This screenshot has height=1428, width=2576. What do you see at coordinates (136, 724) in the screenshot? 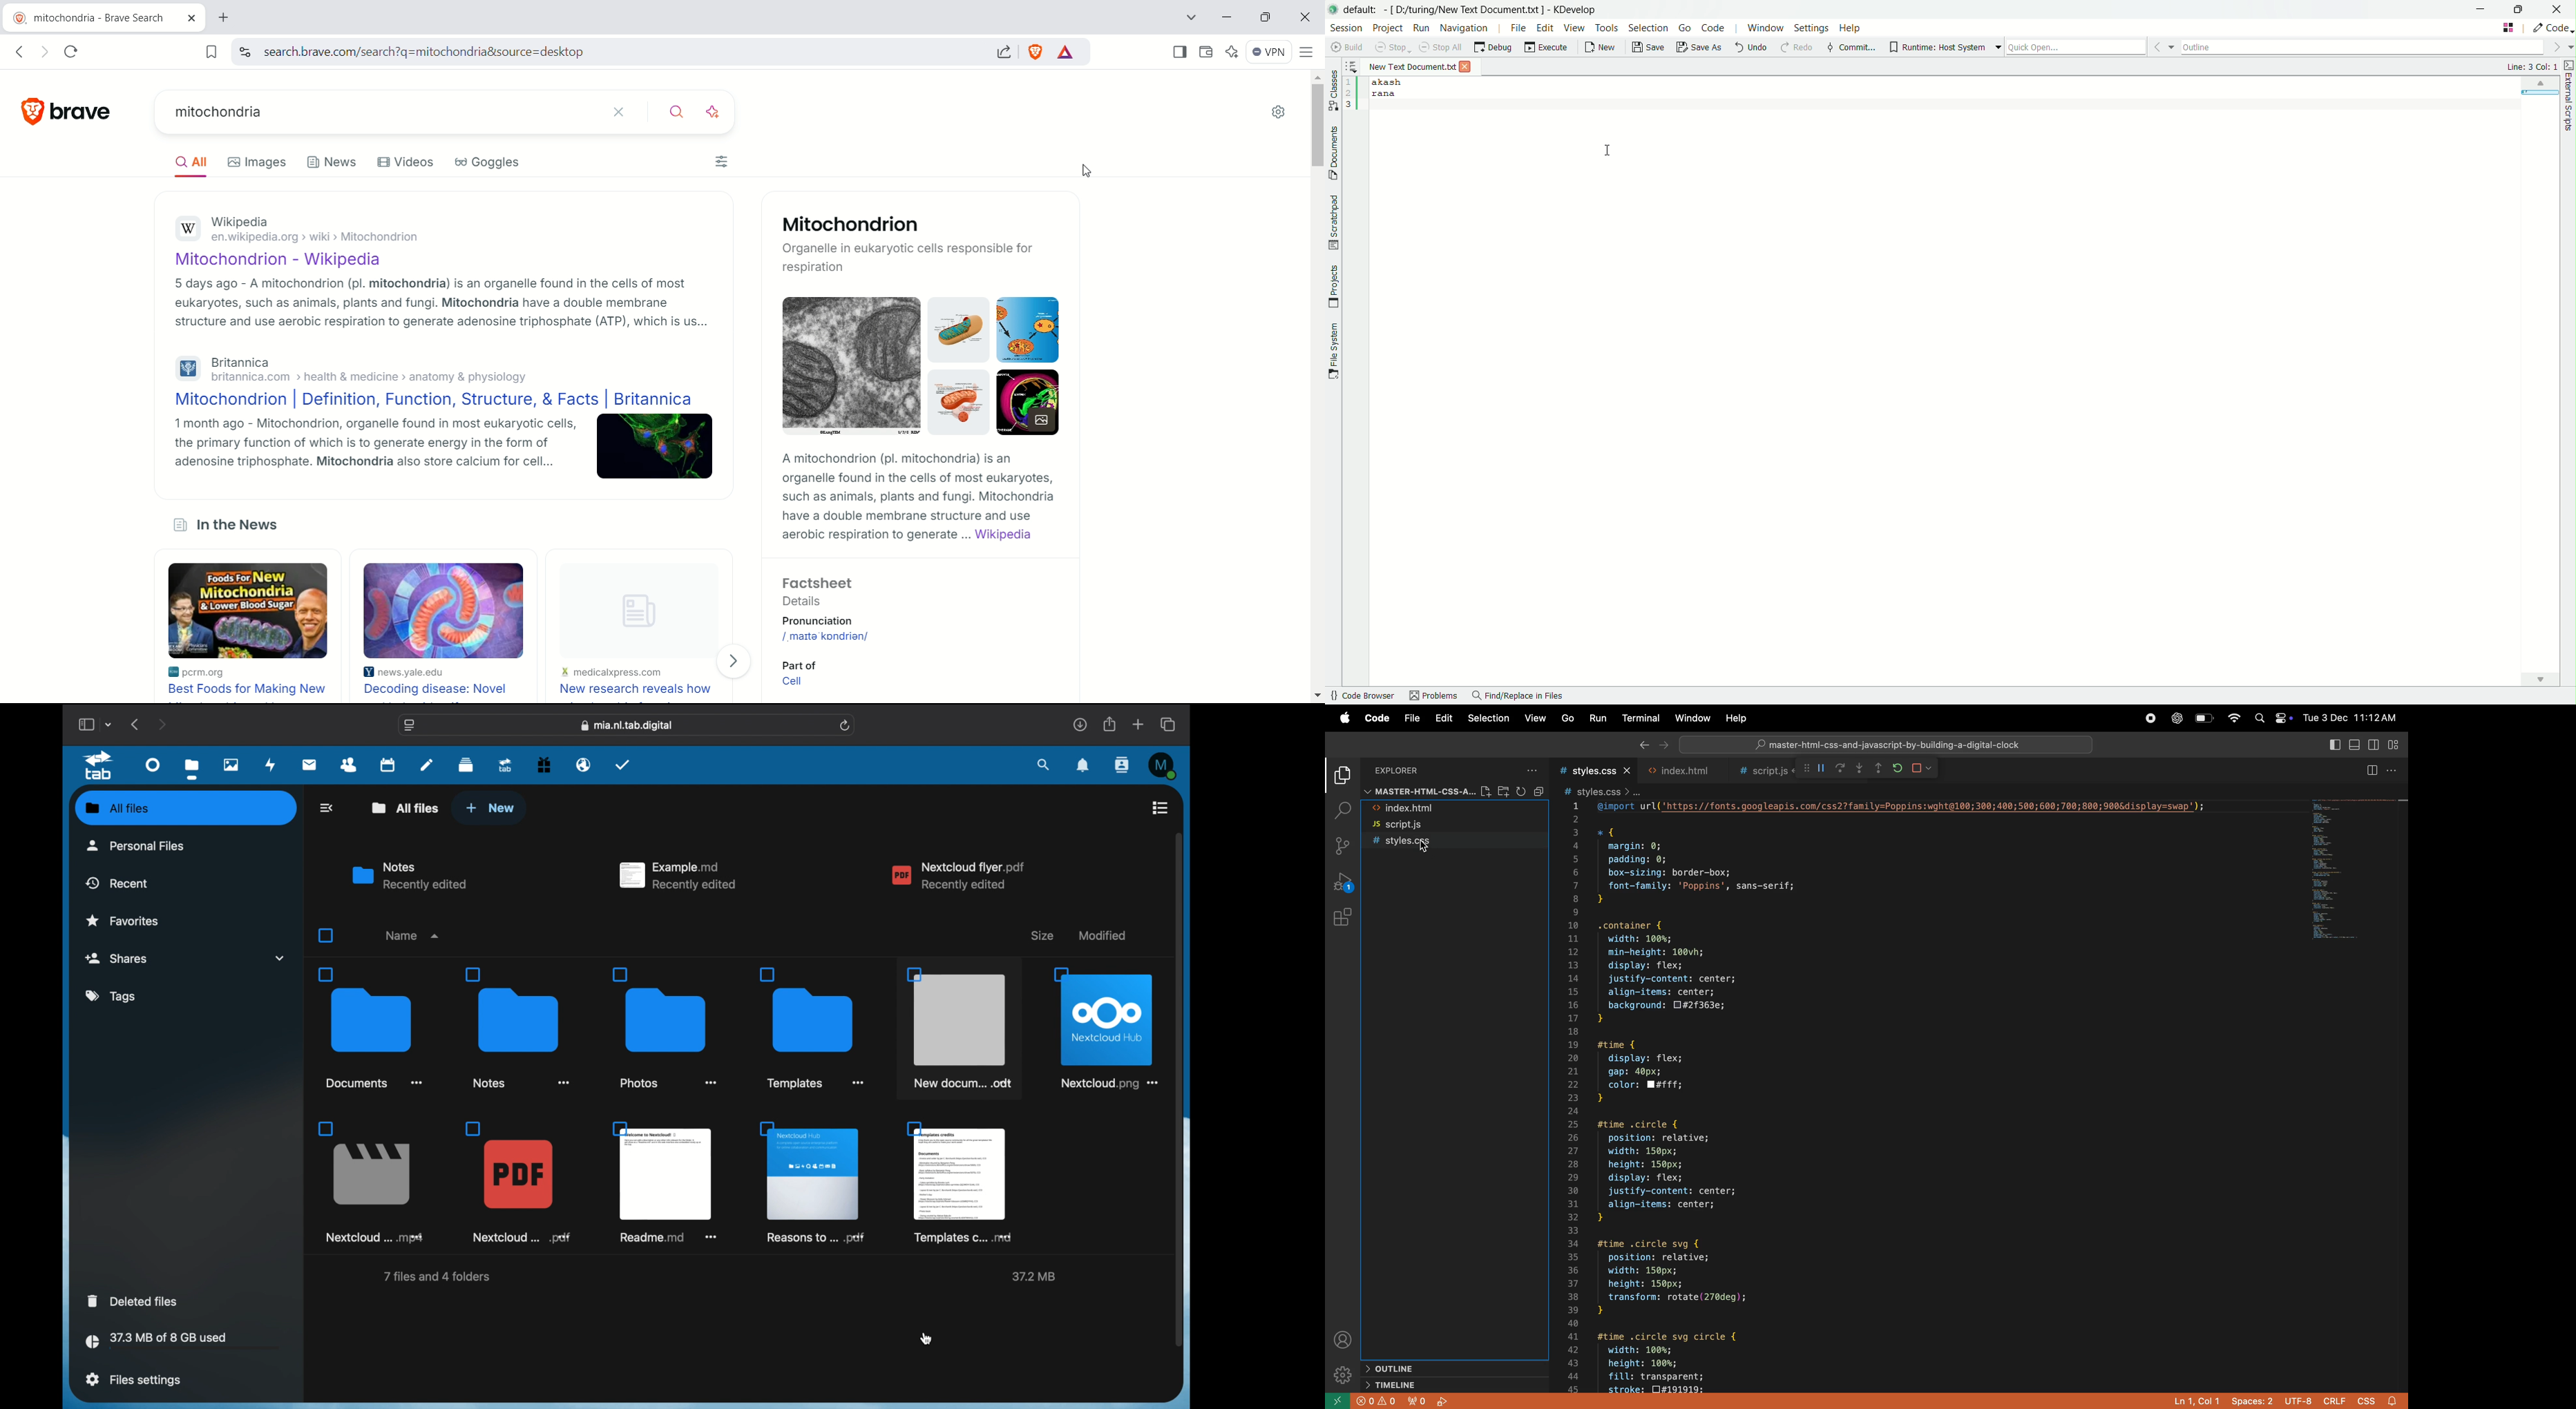
I see `previous` at bounding box center [136, 724].